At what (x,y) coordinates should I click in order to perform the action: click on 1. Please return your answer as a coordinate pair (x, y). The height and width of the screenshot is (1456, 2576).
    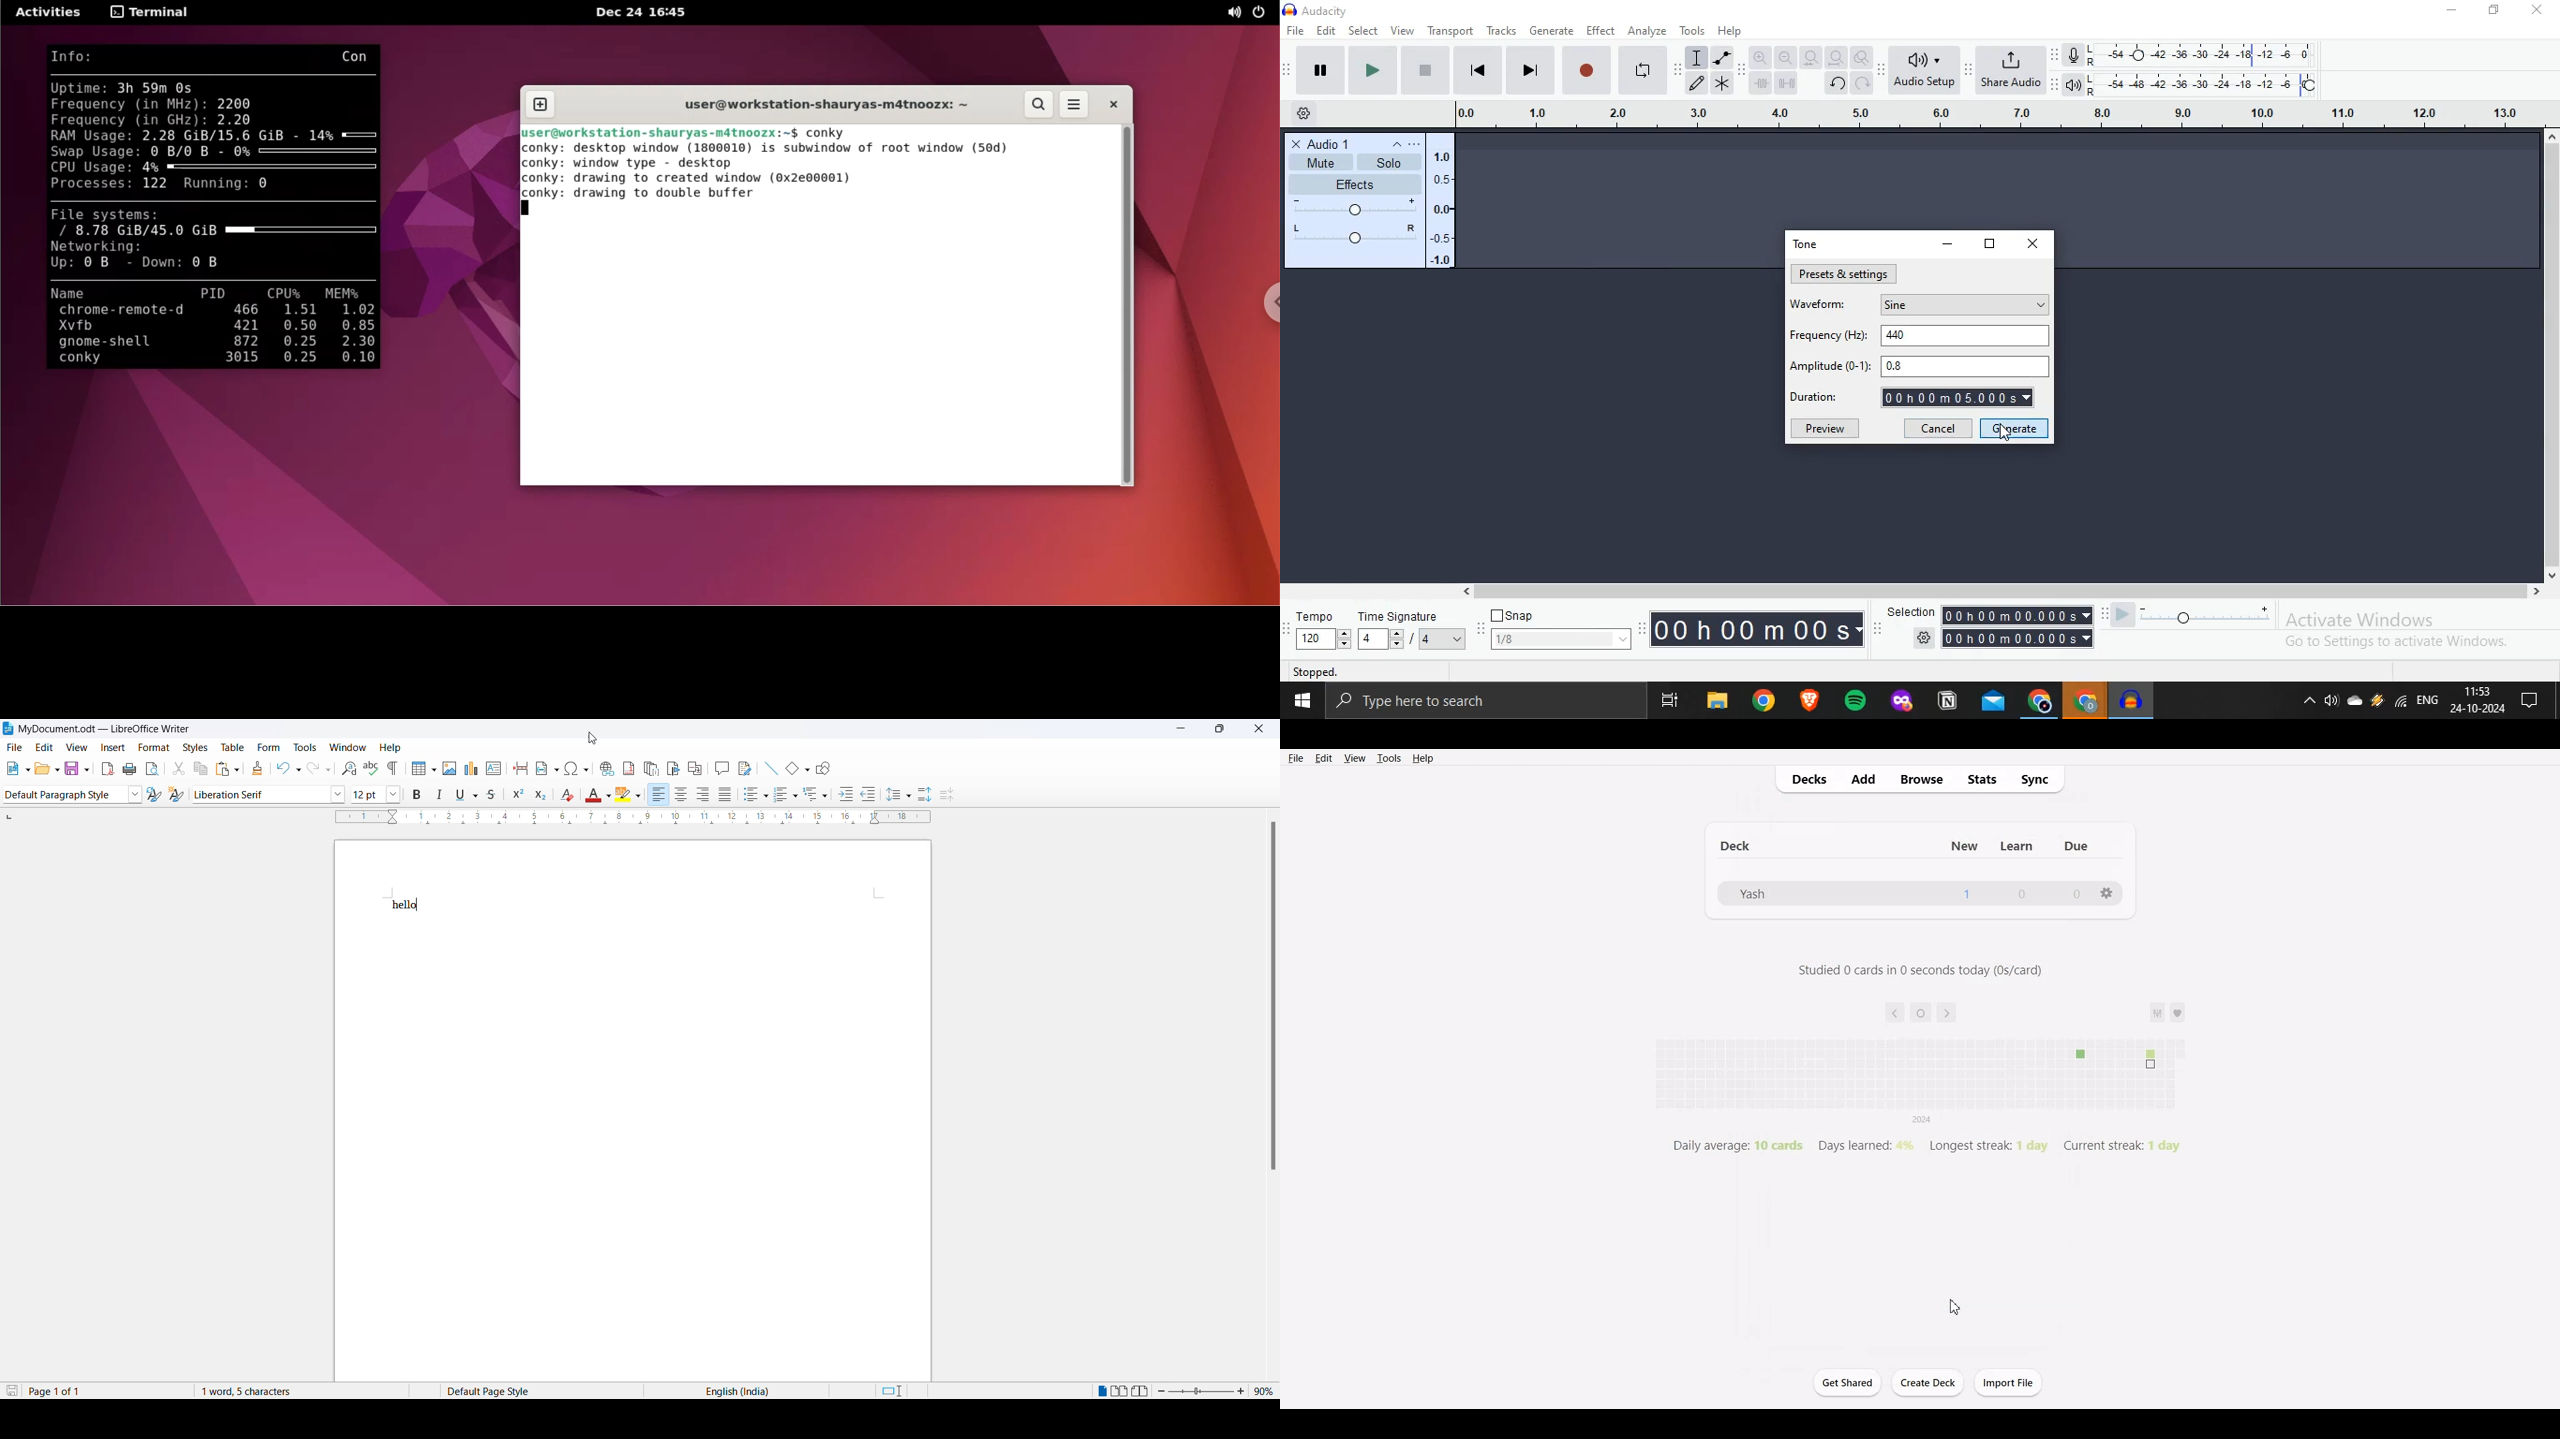
    Looking at the image, I should click on (1962, 892).